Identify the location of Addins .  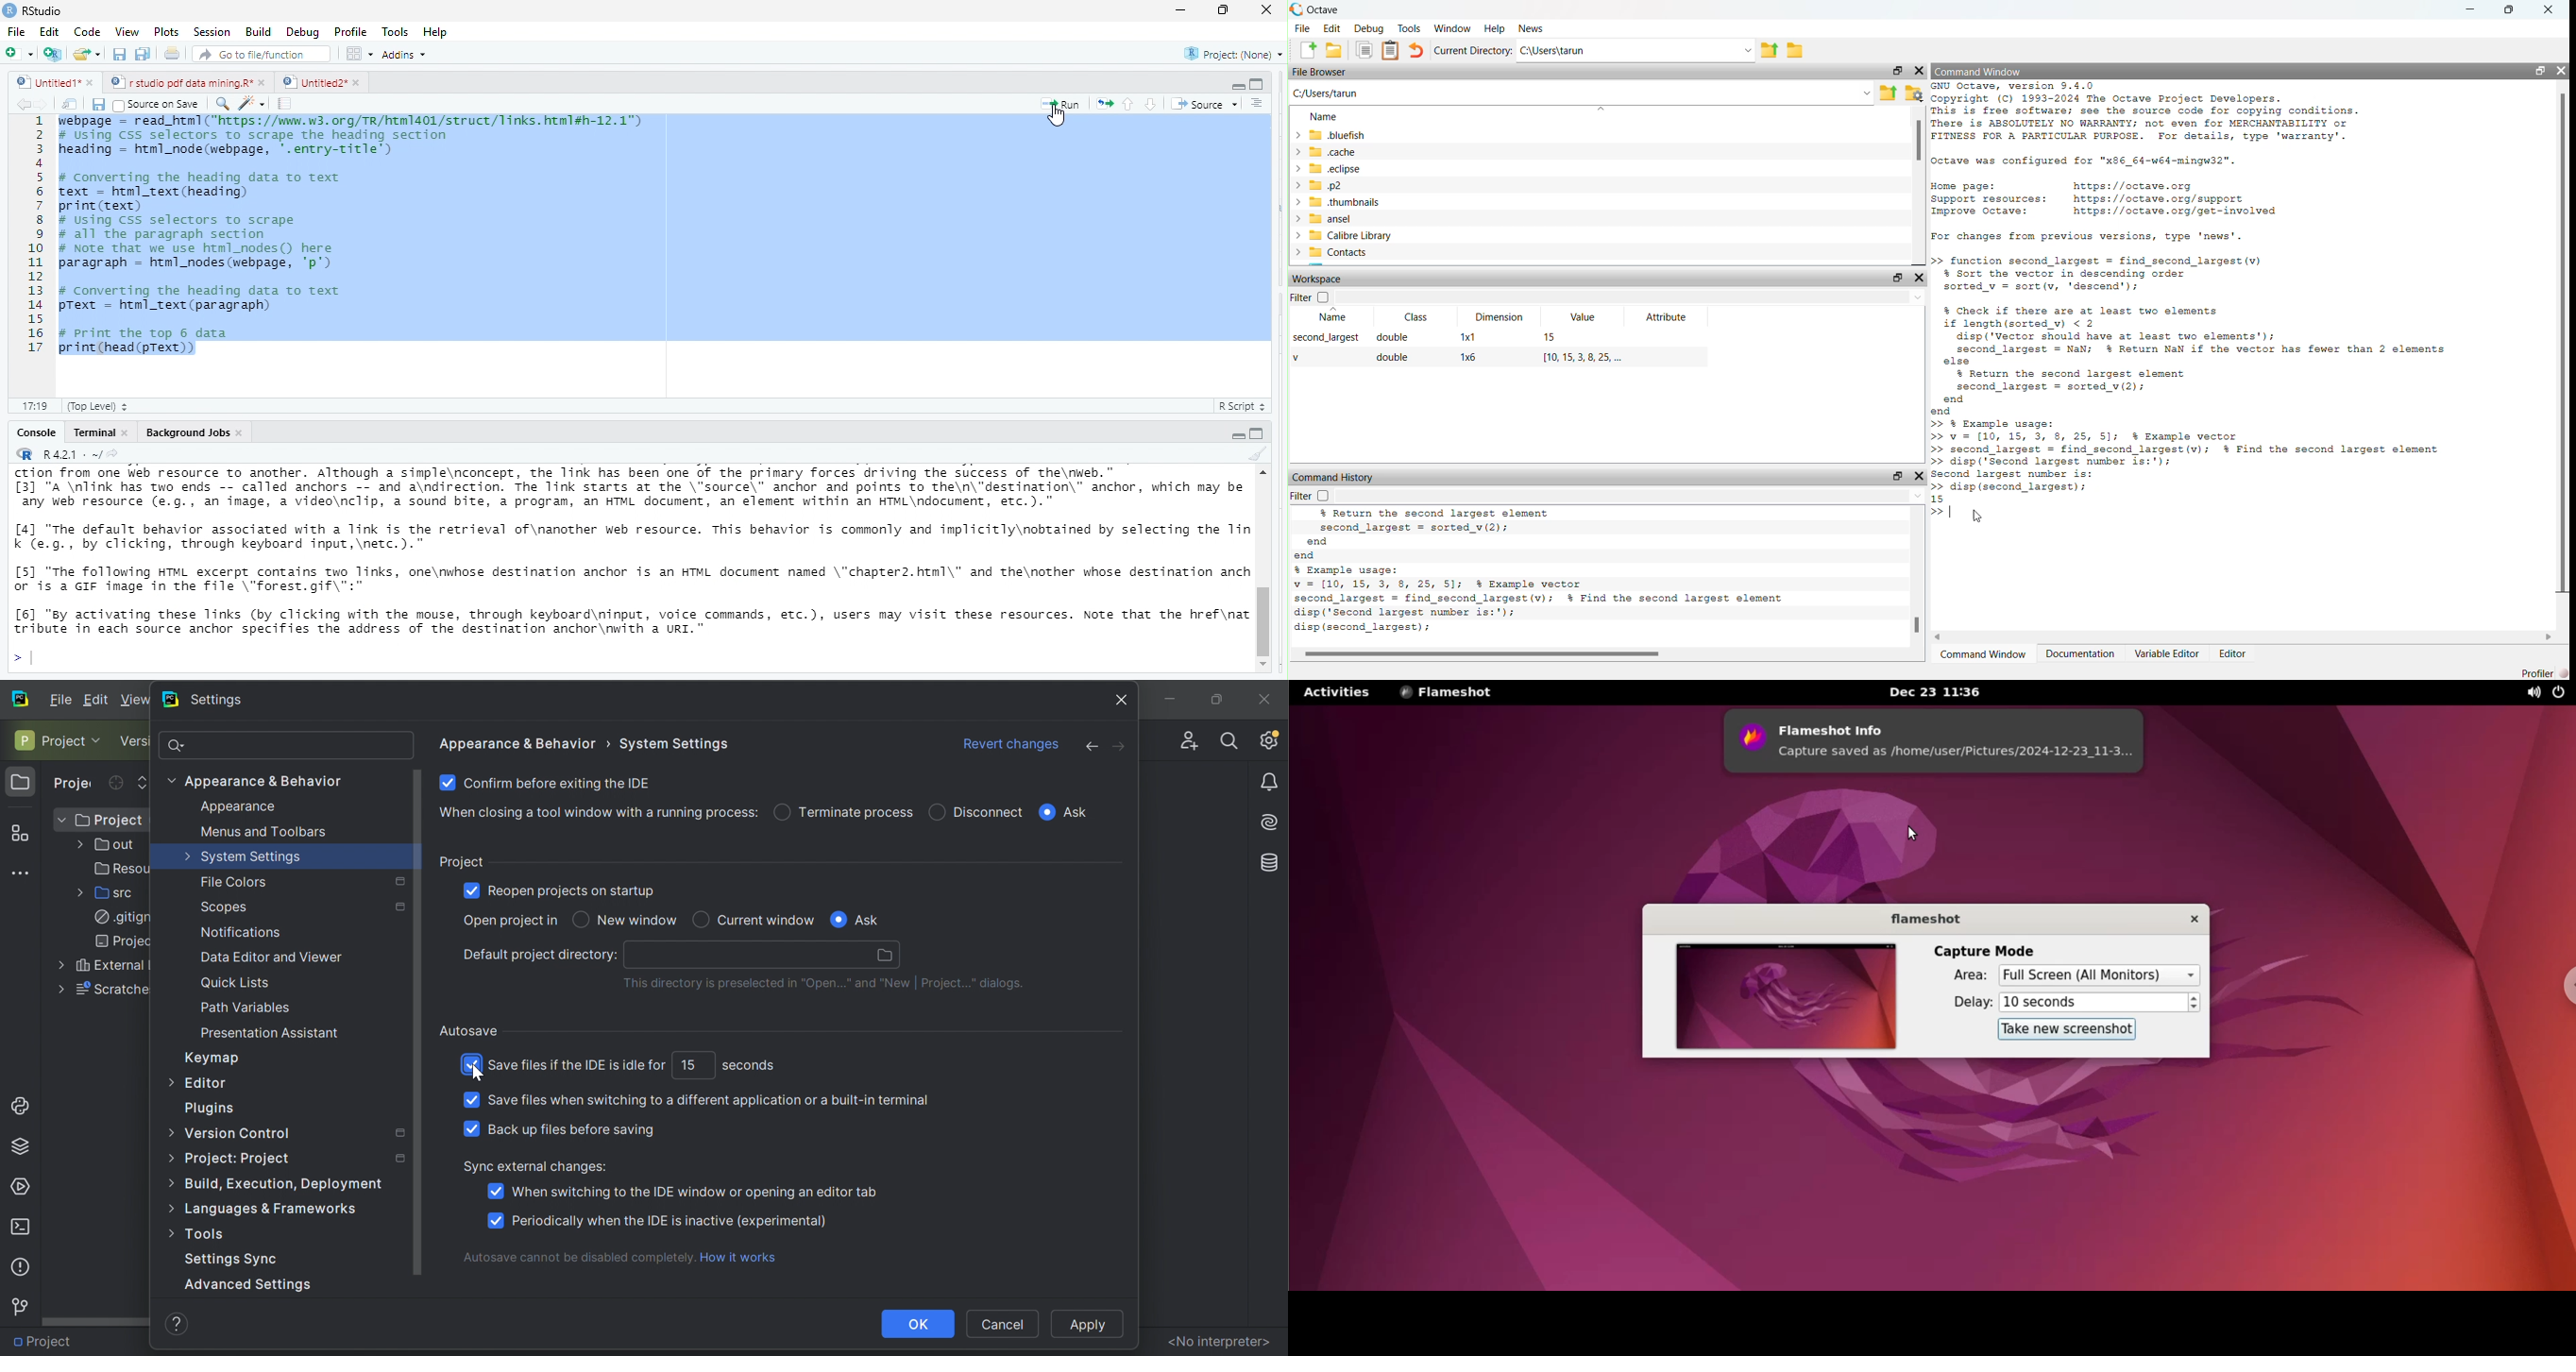
(408, 54).